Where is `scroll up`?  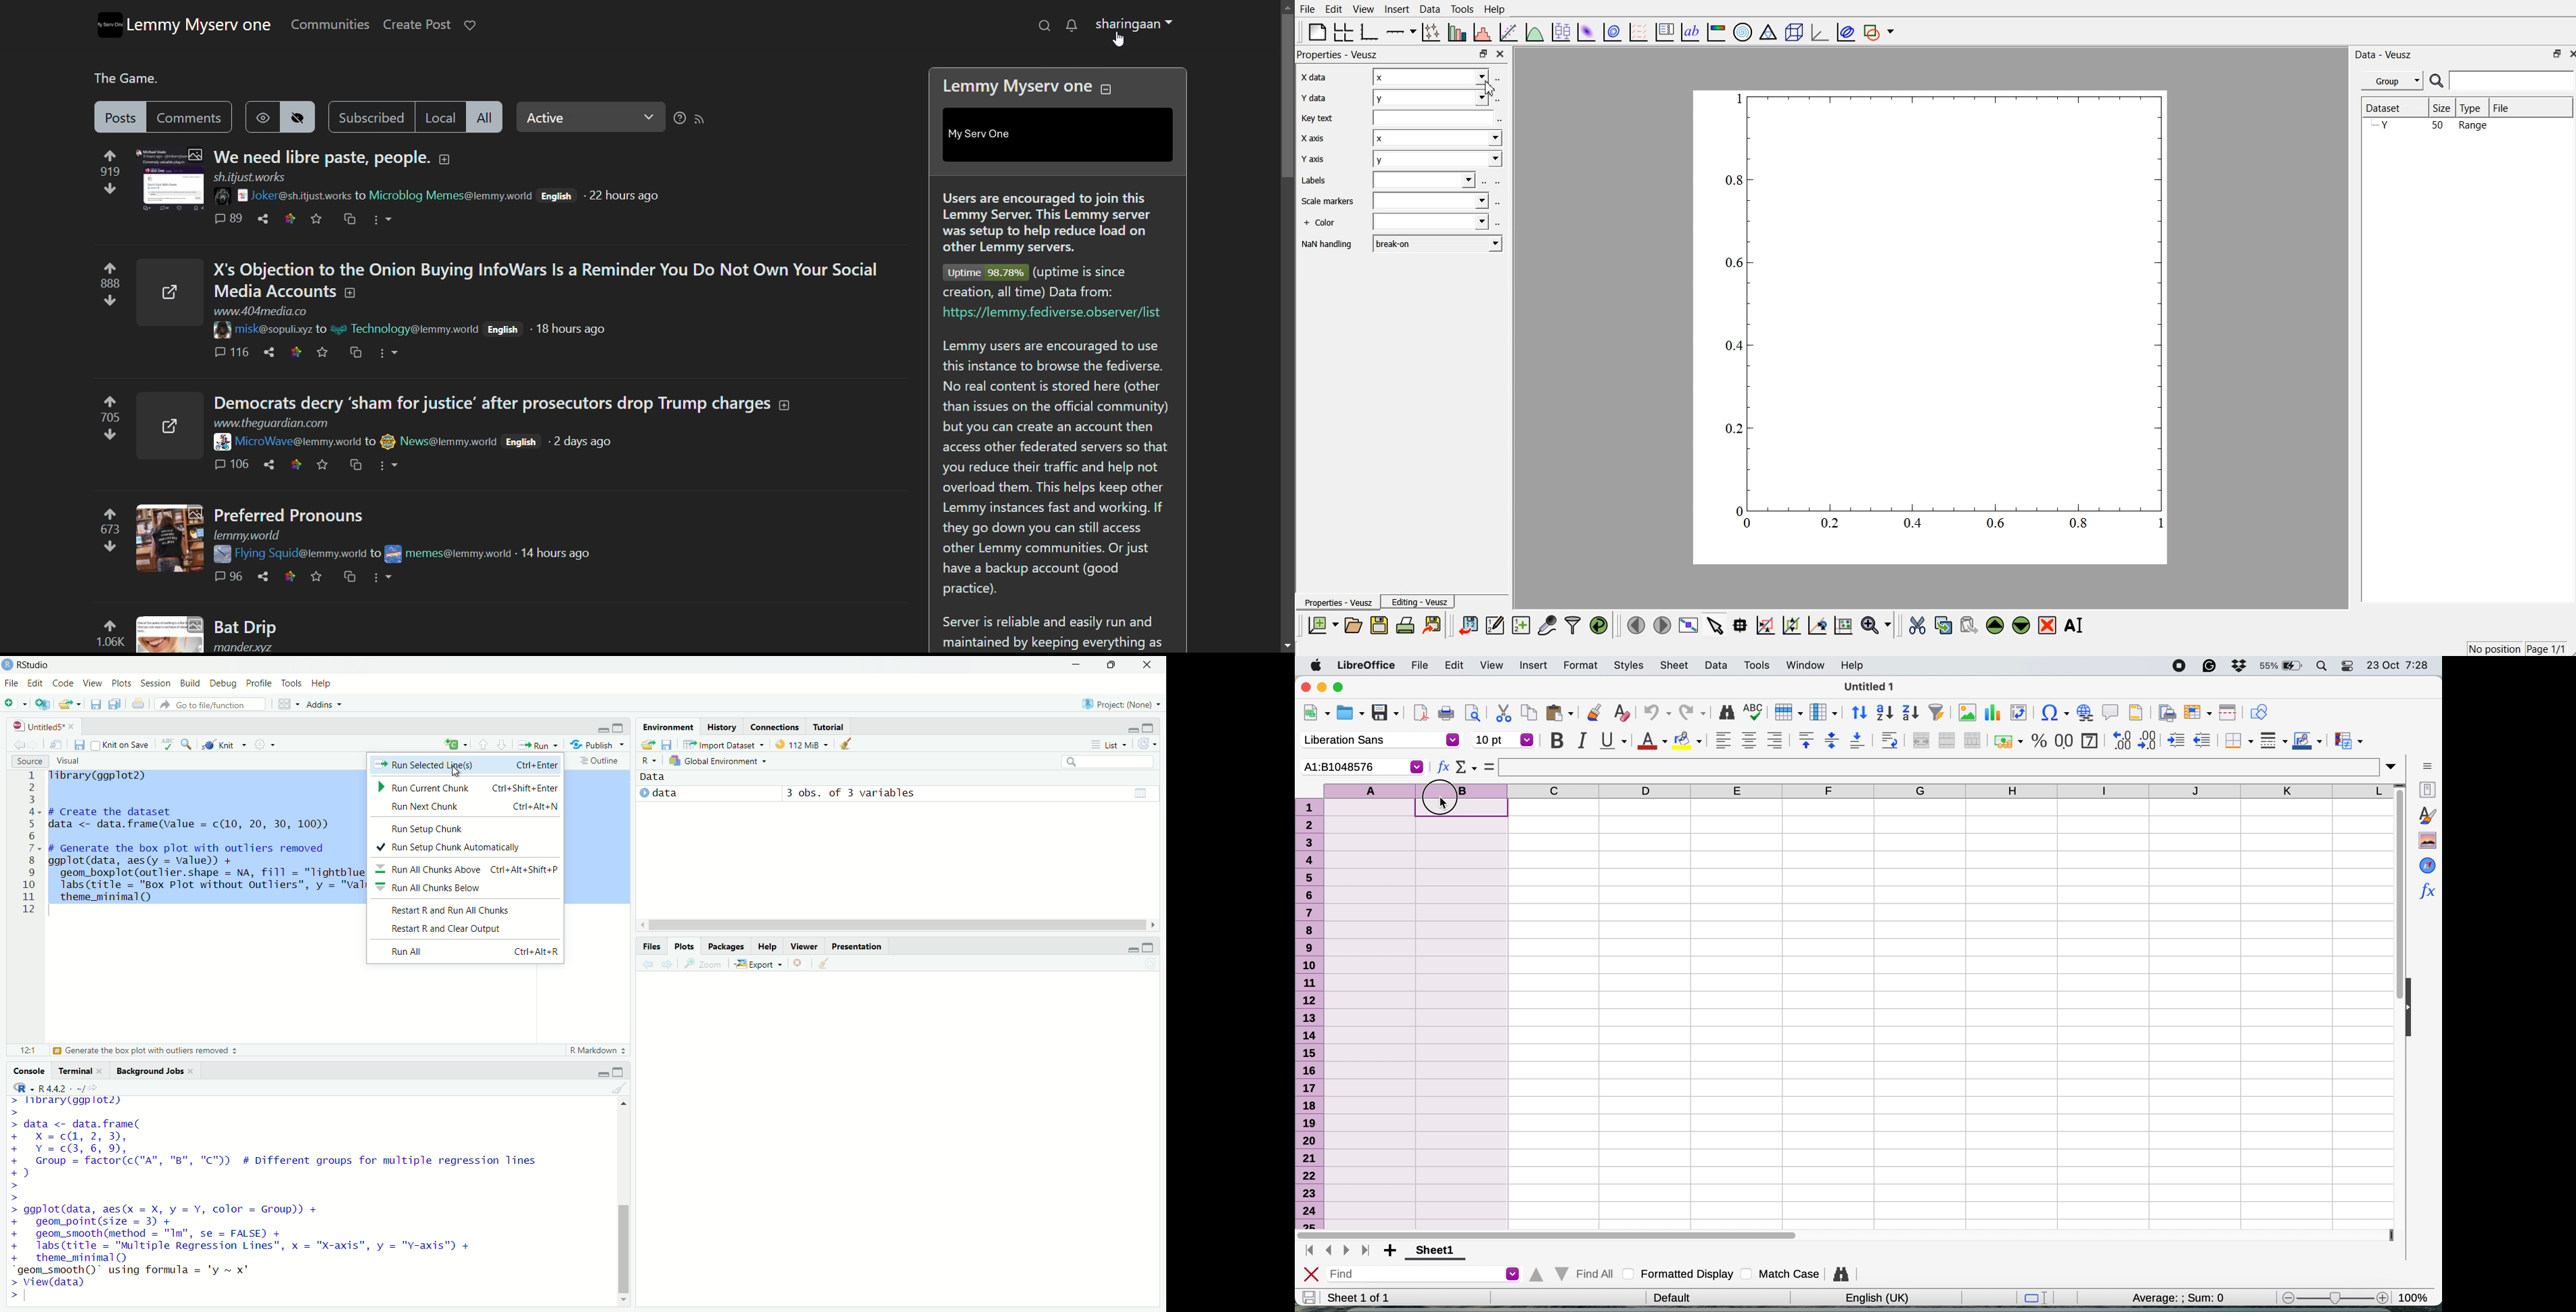
scroll up is located at coordinates (1286, 6).